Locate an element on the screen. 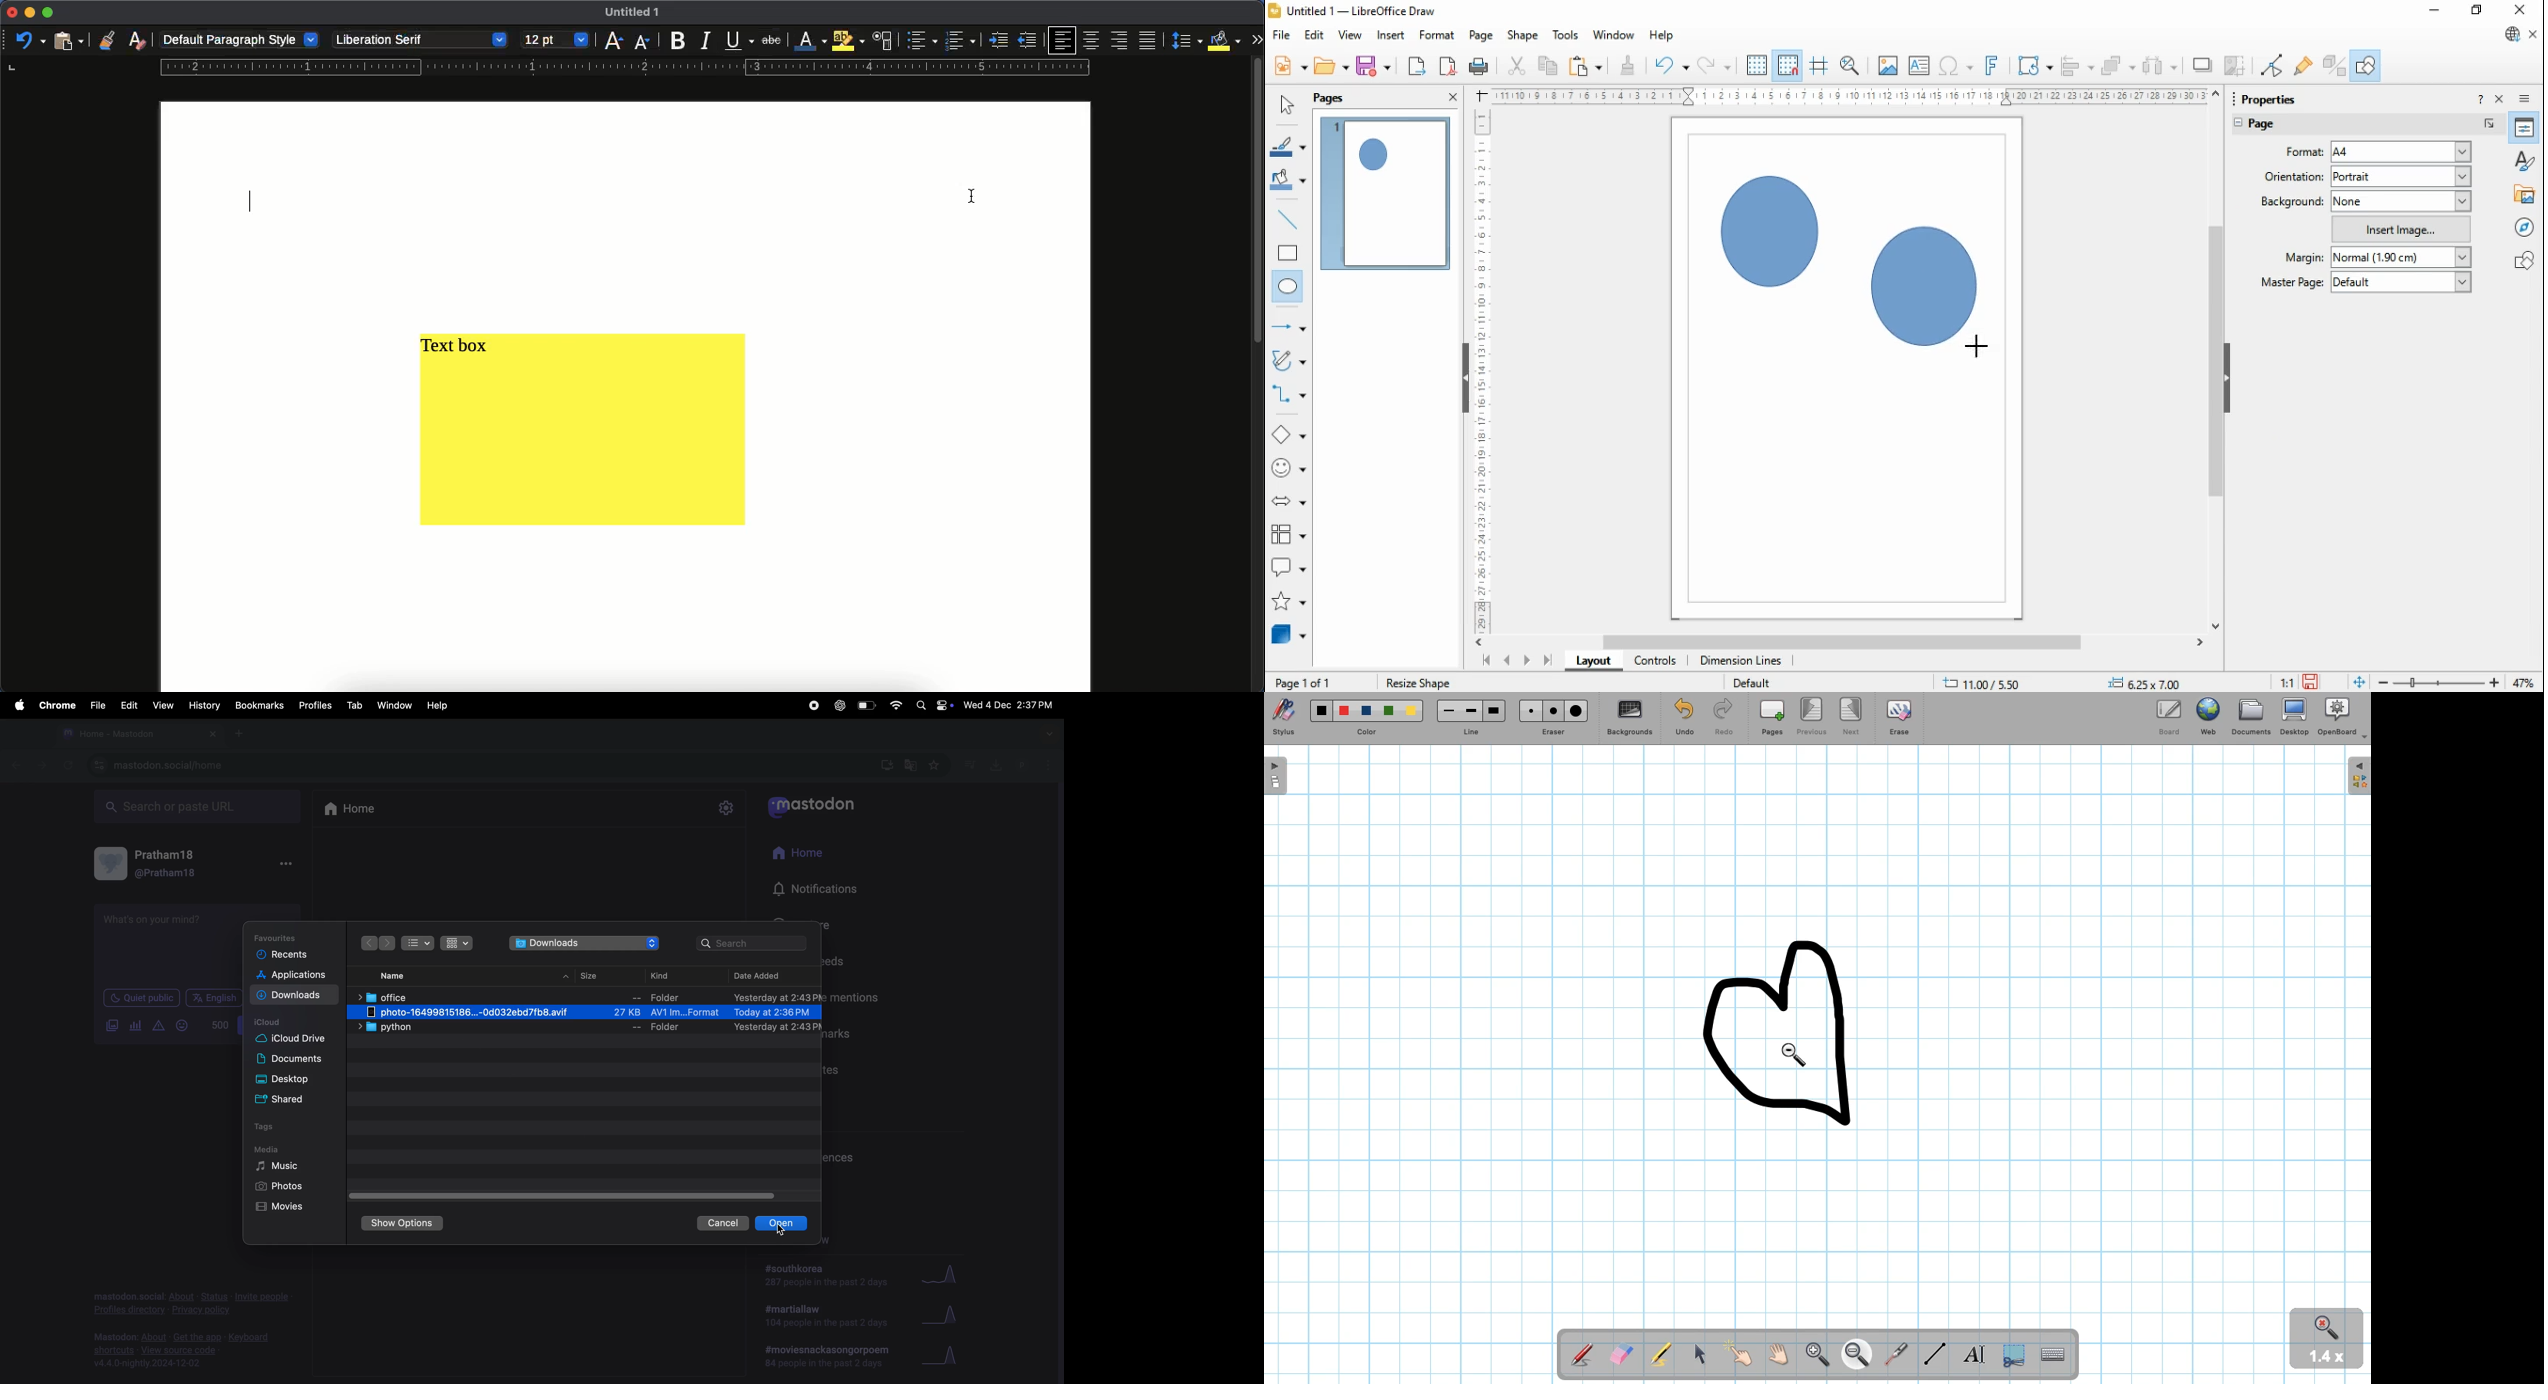 The width and height of the screenshot is (2548, 1400). scroll is located at coordinates (1257, 372).